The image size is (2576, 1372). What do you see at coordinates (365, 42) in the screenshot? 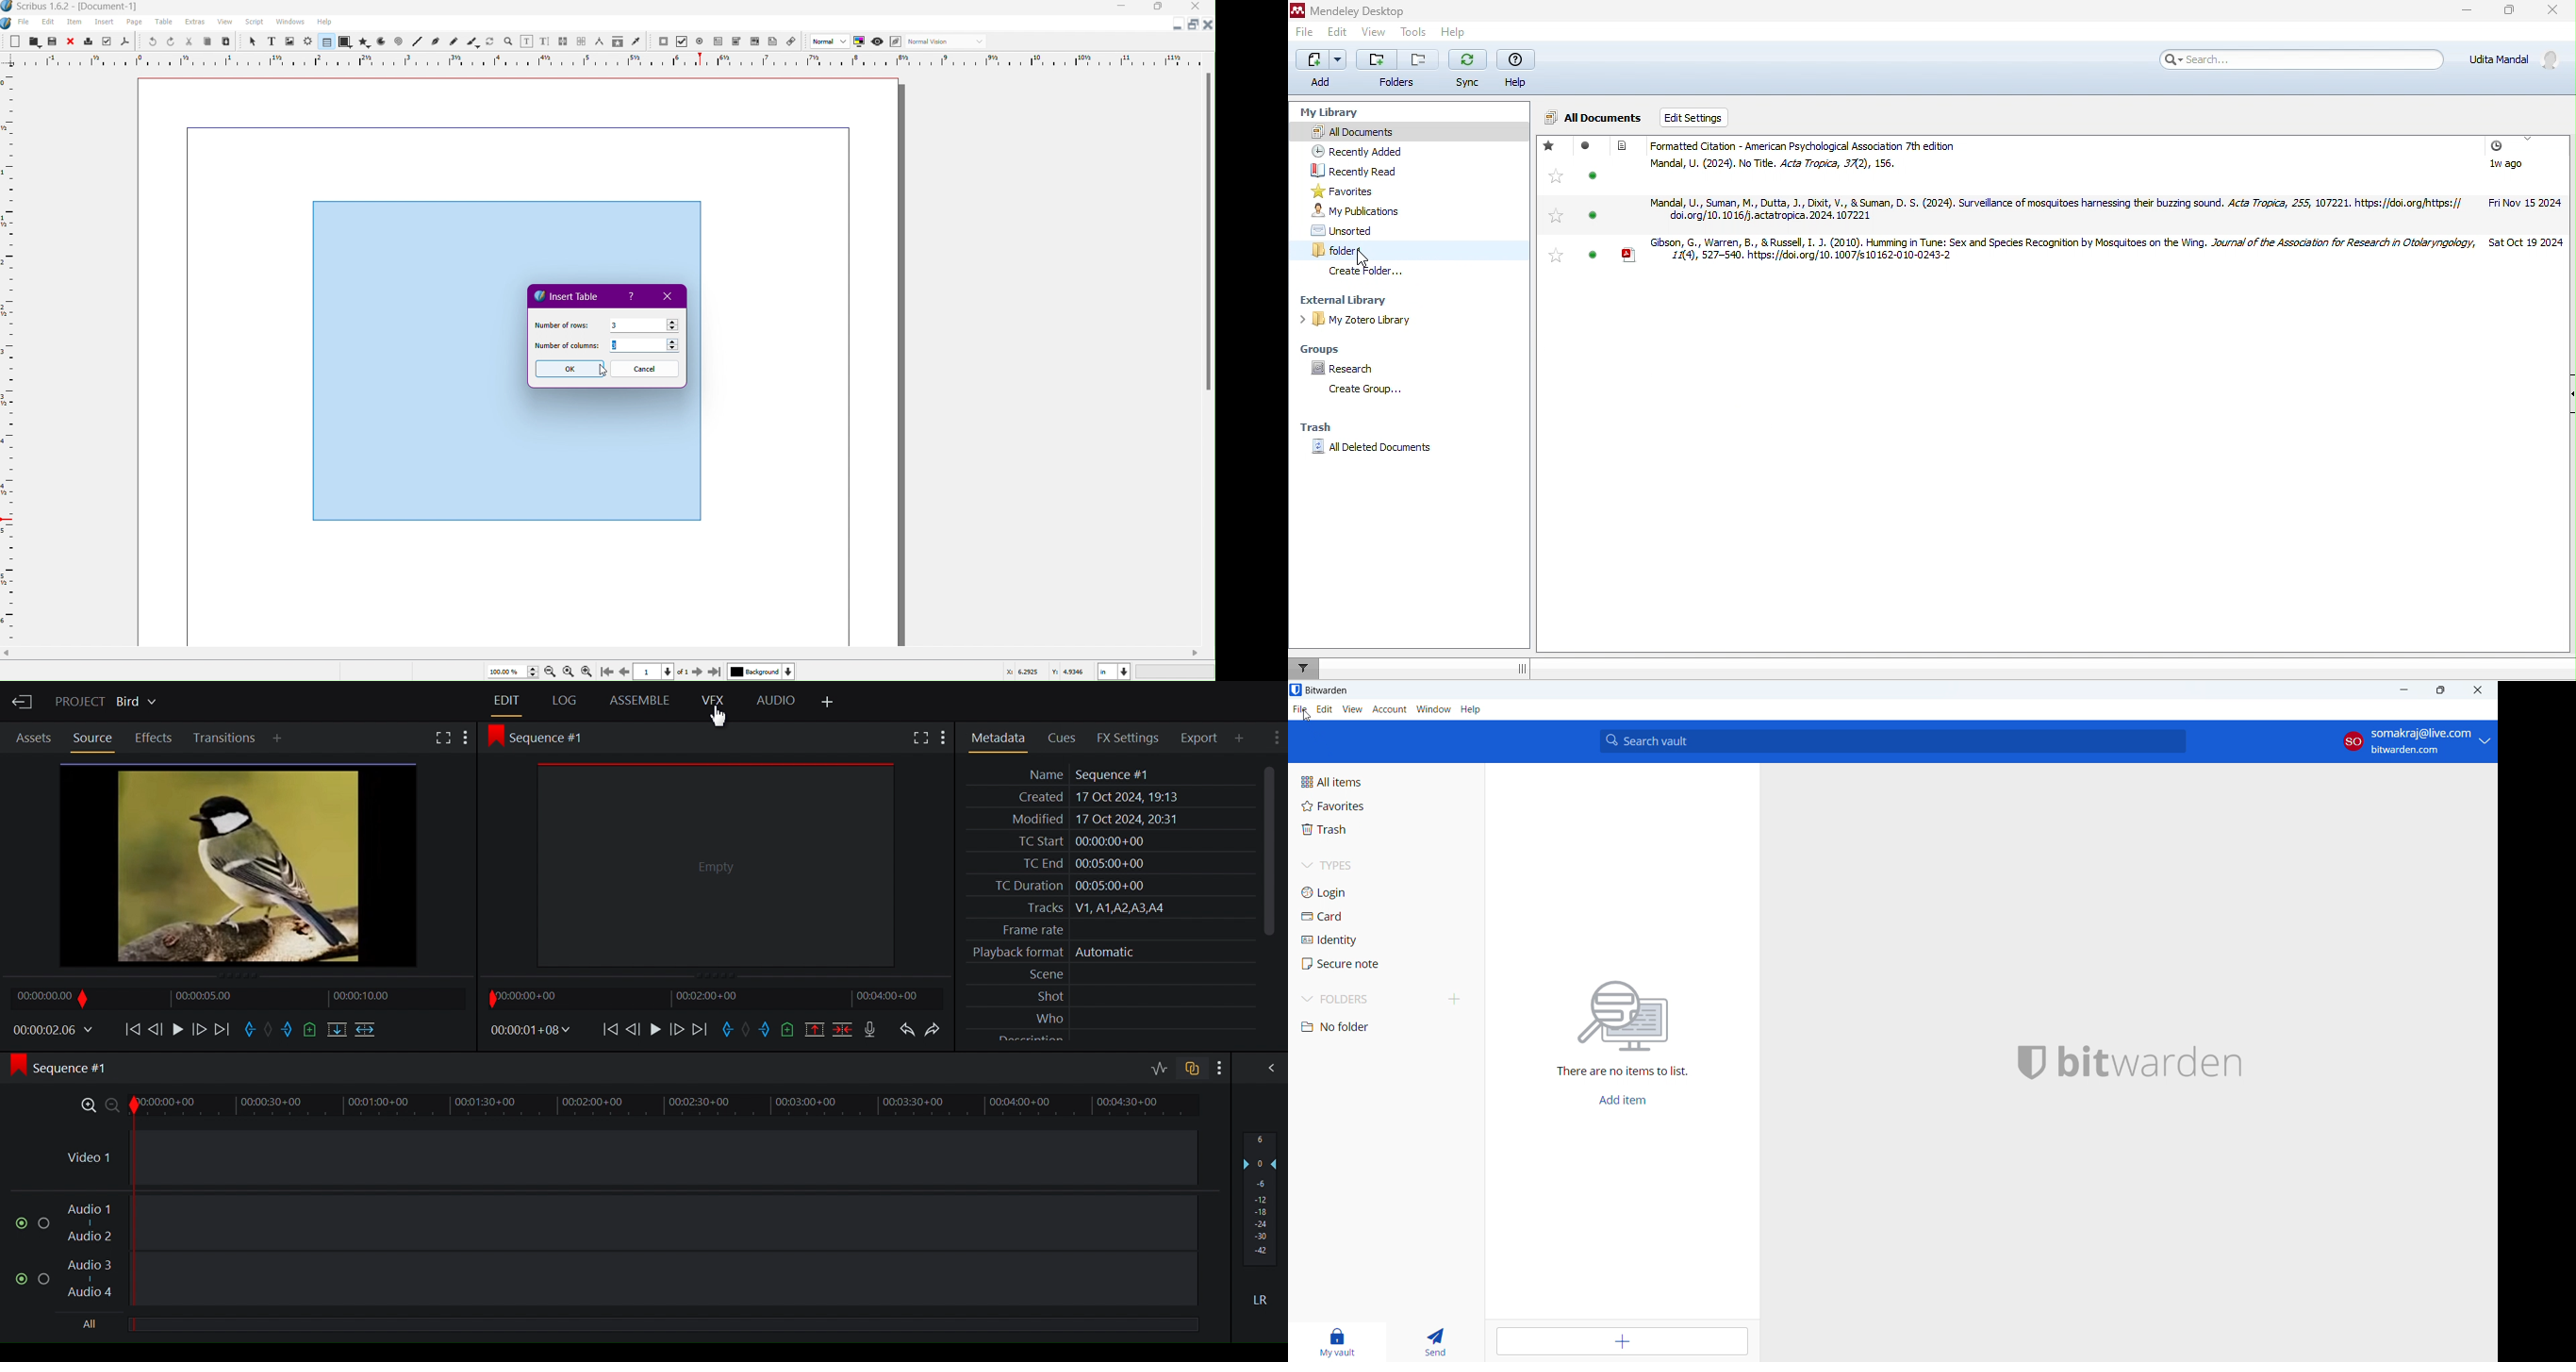
I see `Polygon` at bounding box center [365, 42].